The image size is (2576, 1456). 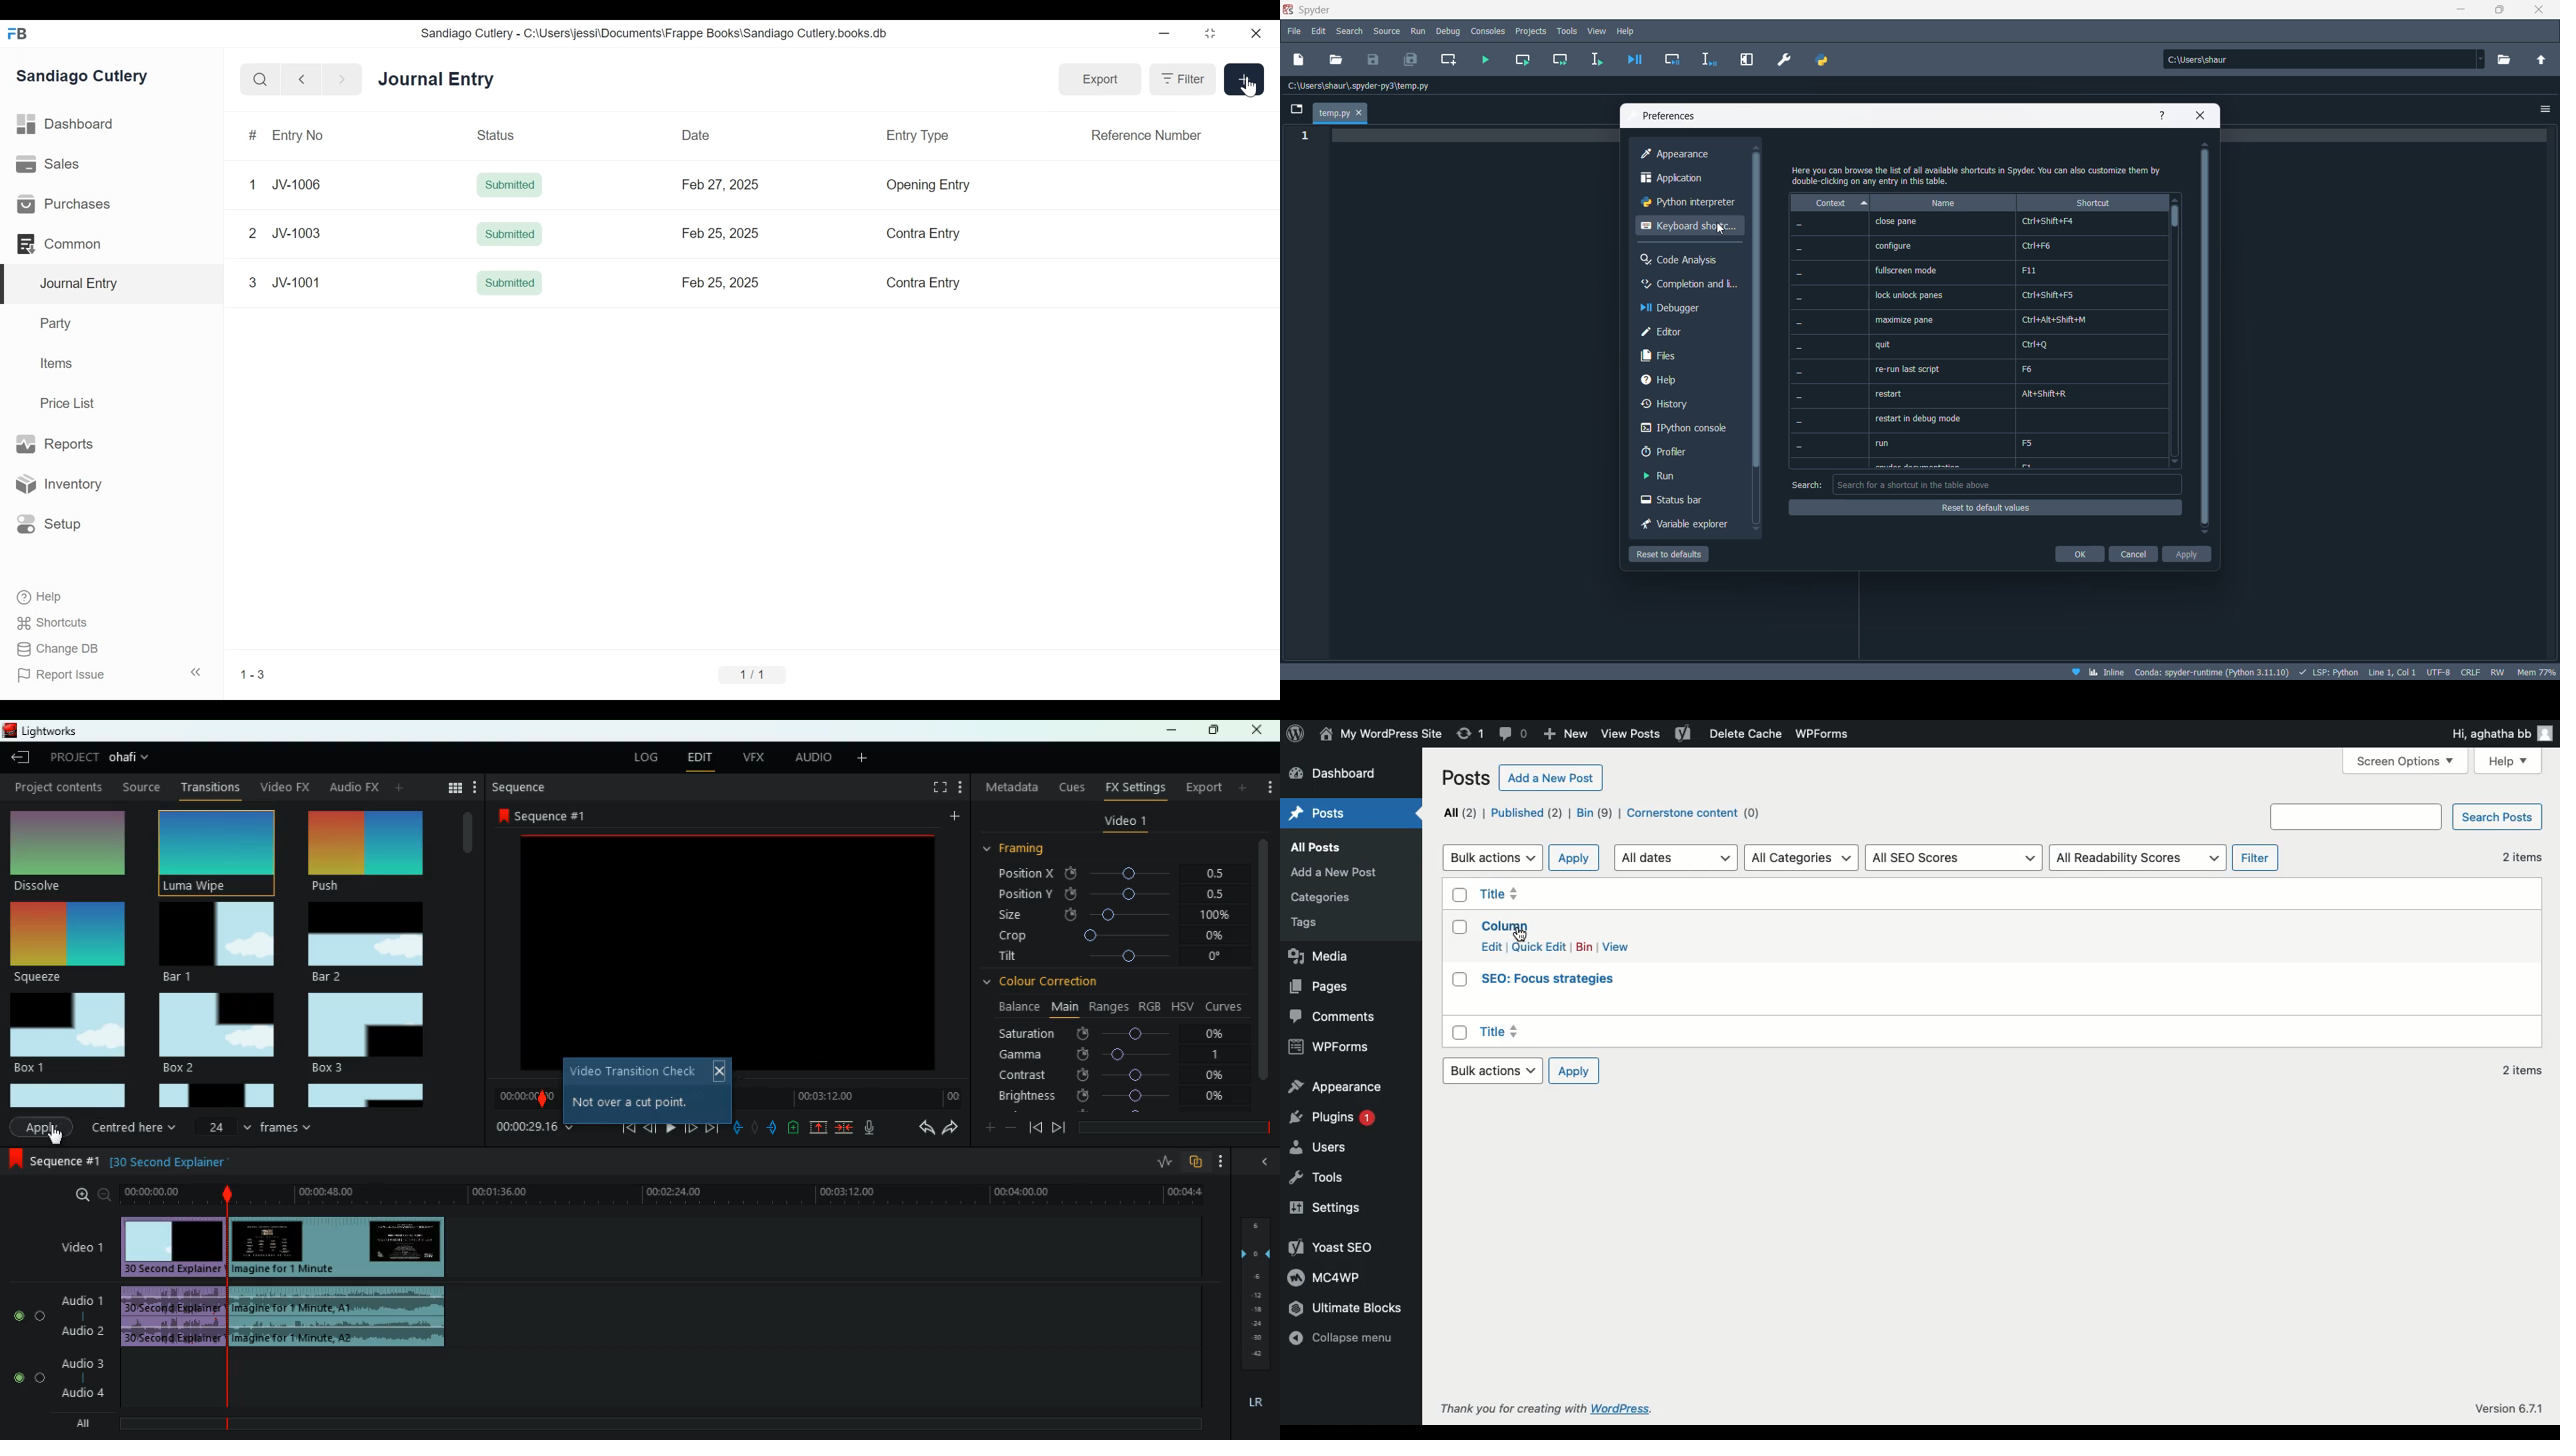 What do you see at coordinates (1059, 1127) in the screenshot?
I see `front` at bounding box center [1059, 1127].